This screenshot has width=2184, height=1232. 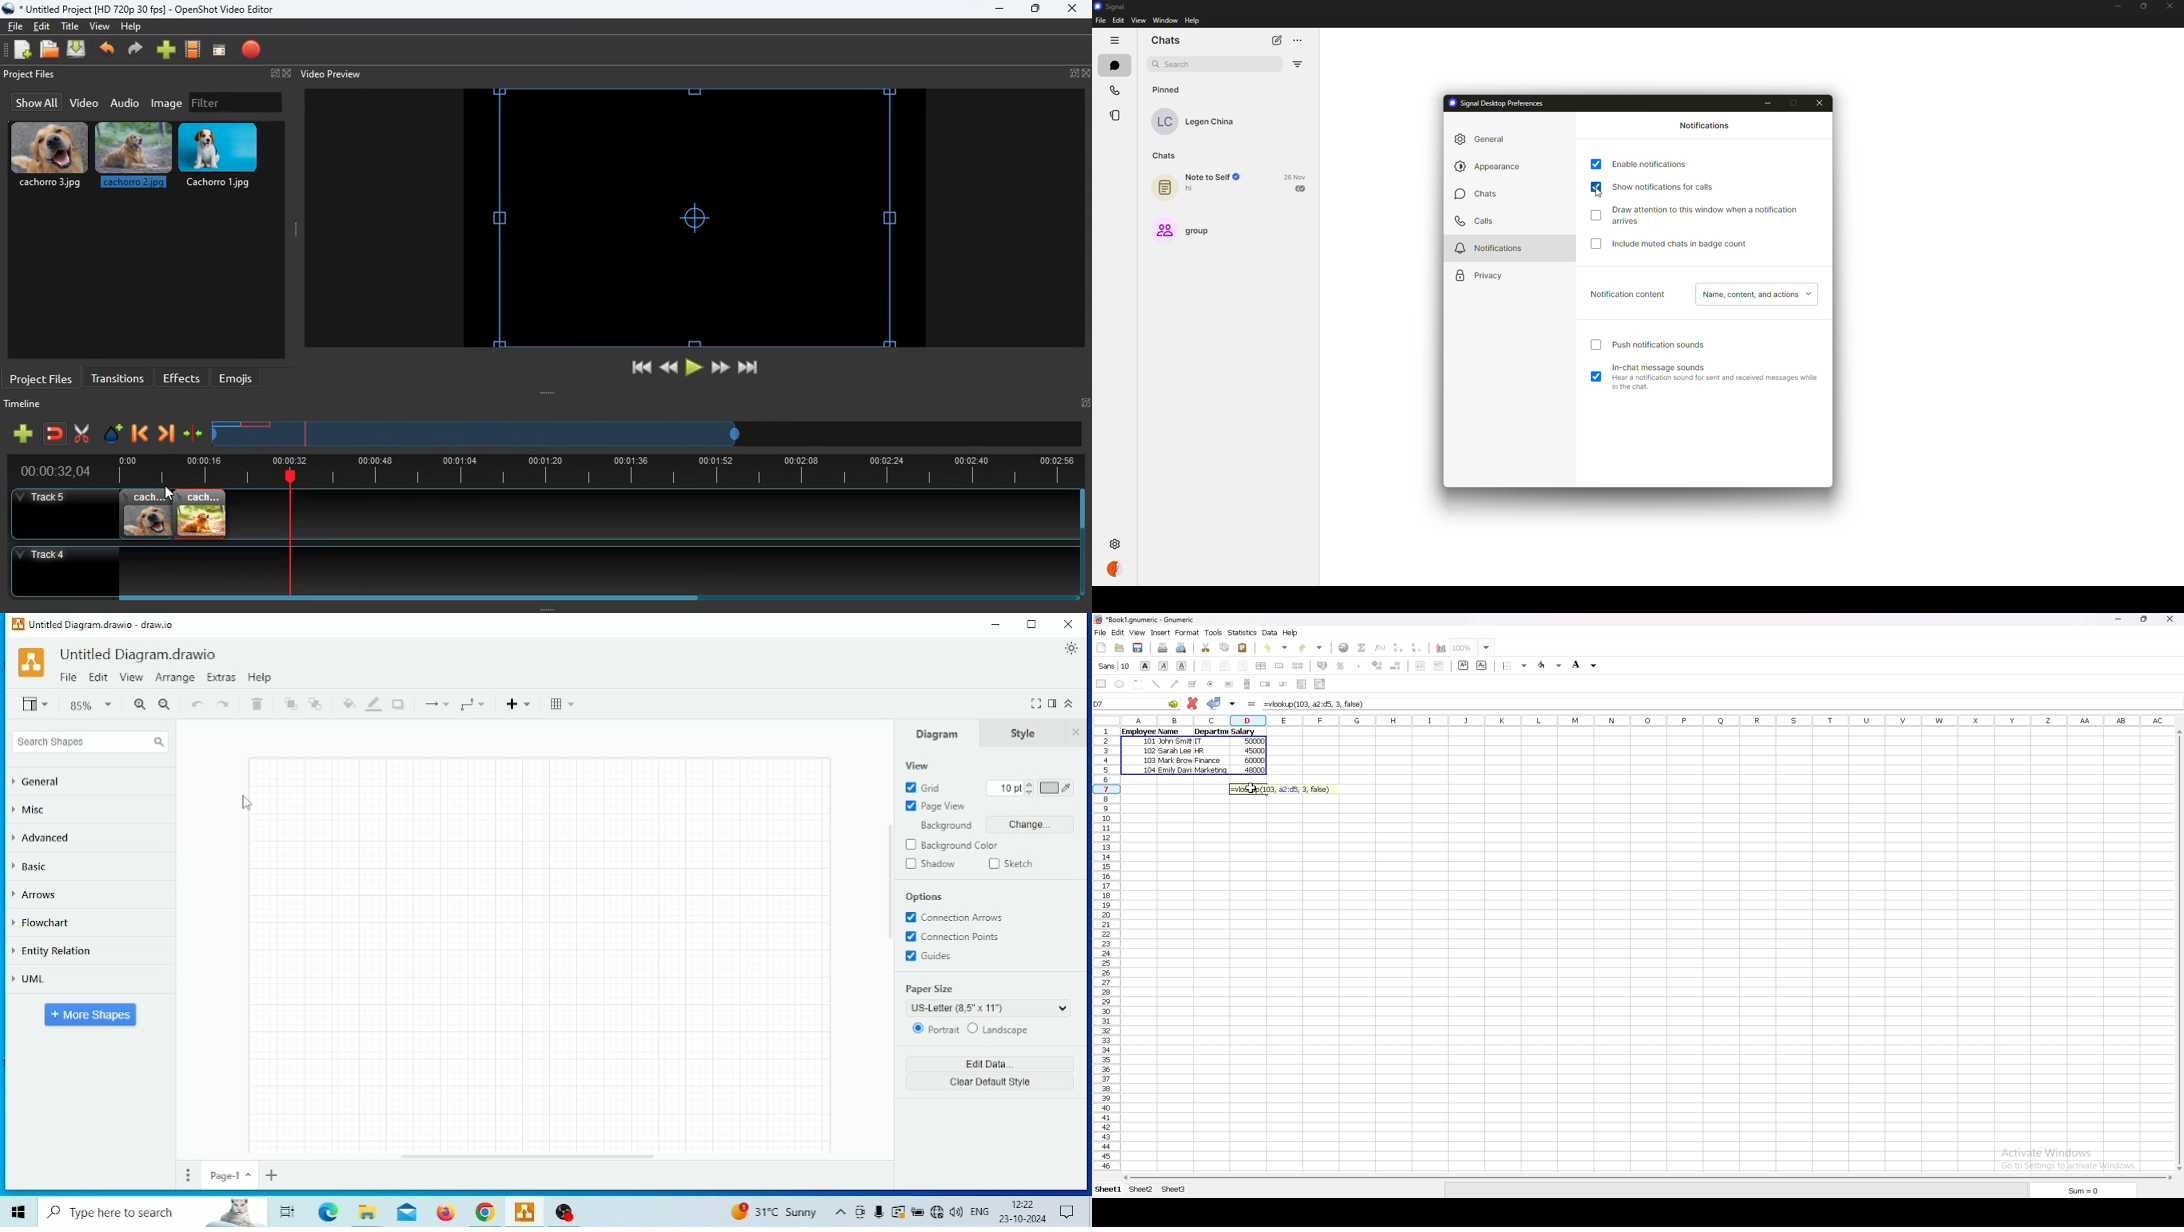 What do you see at coordinates (1751, 294) in the screenshot?
I see `name, content, actions` at bounding box center [1751, 294].